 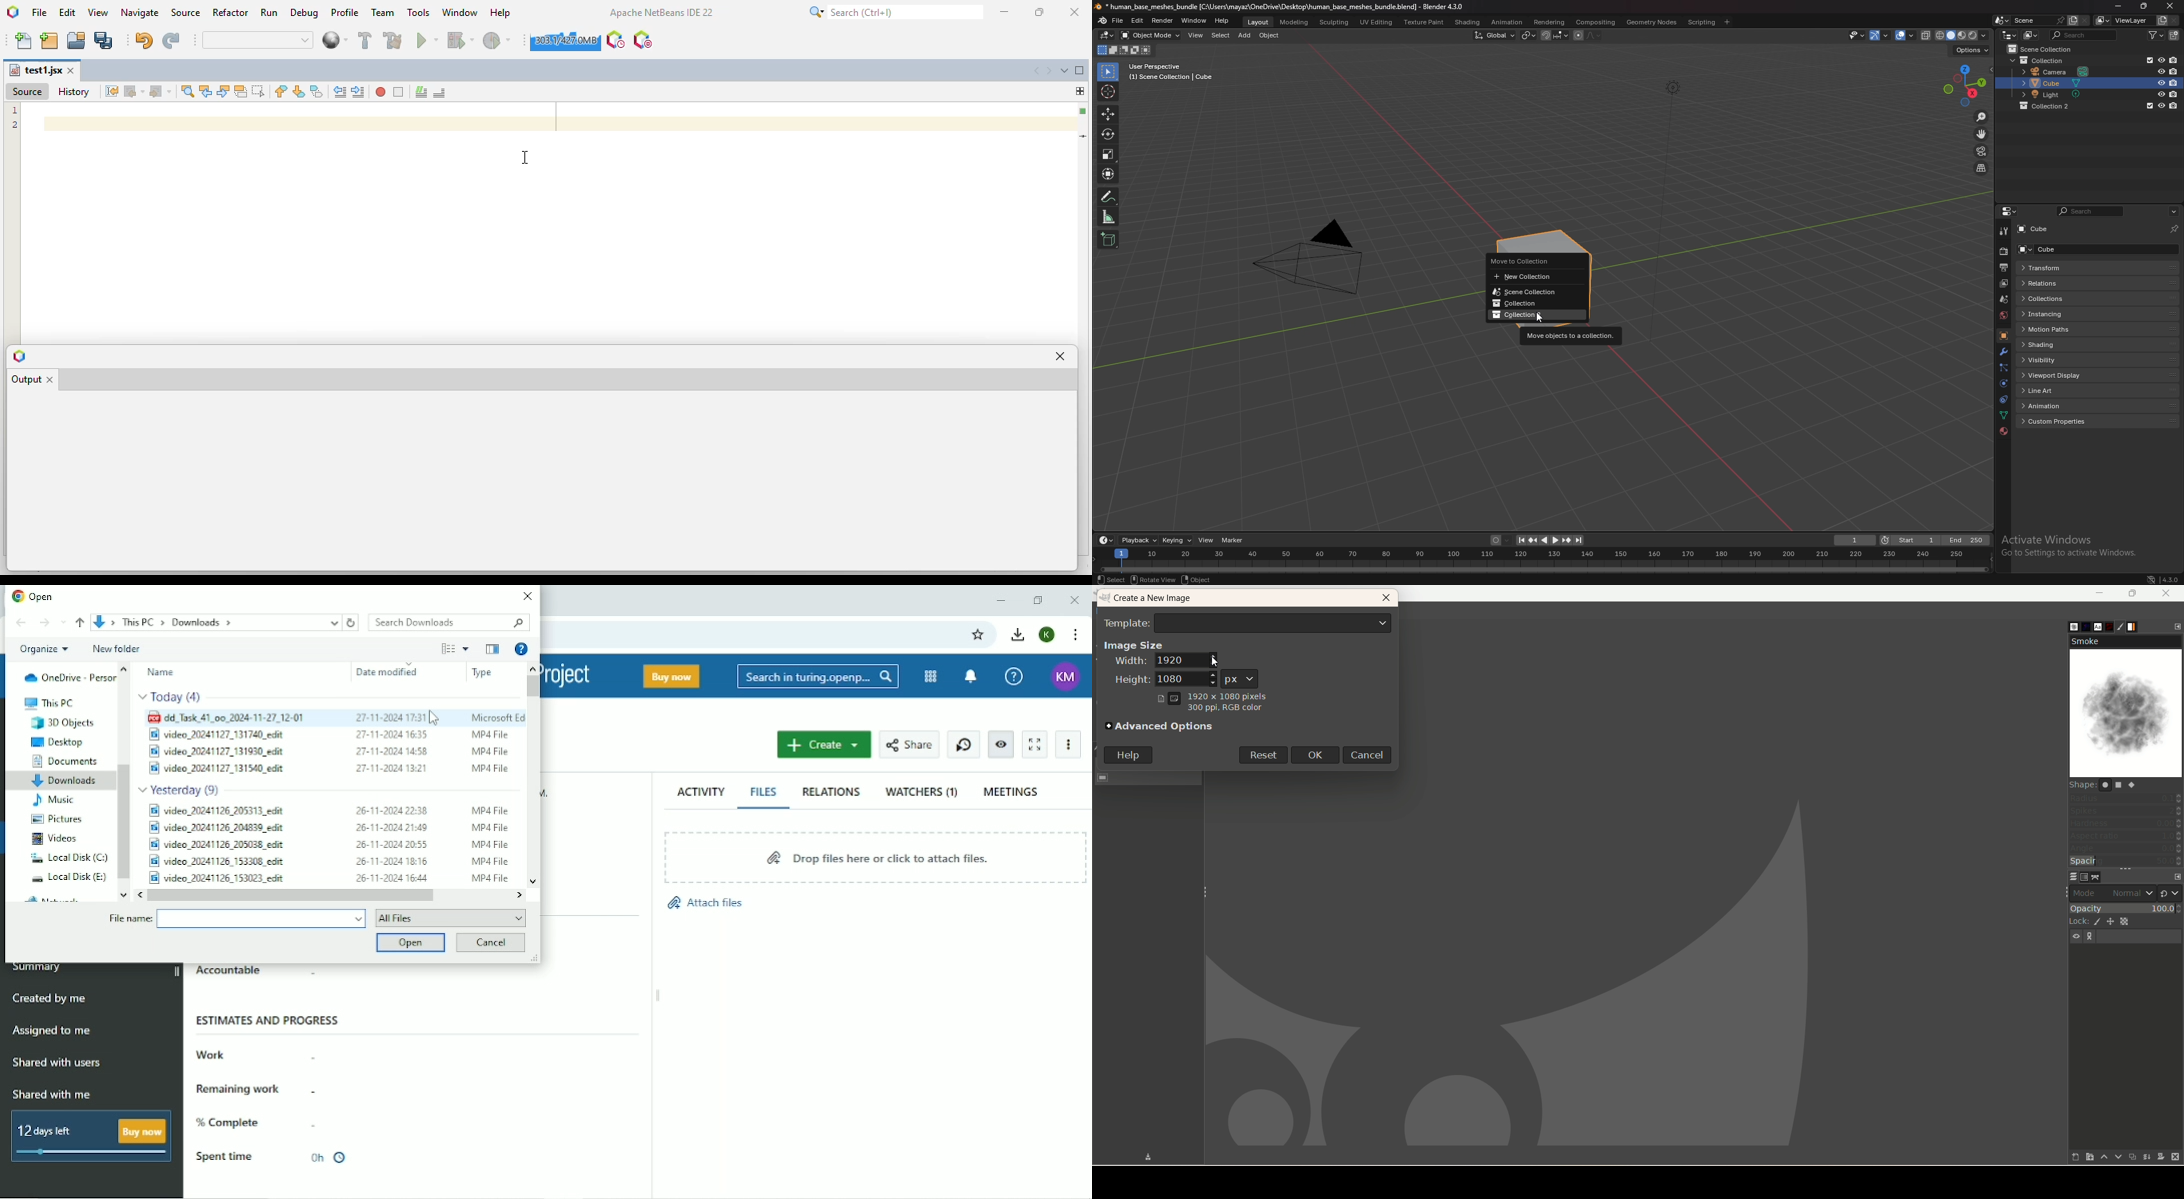 What do you see at coordinates (1536, 315) in the screenshot?
I see `collection` at bounding box center [1536, 315].